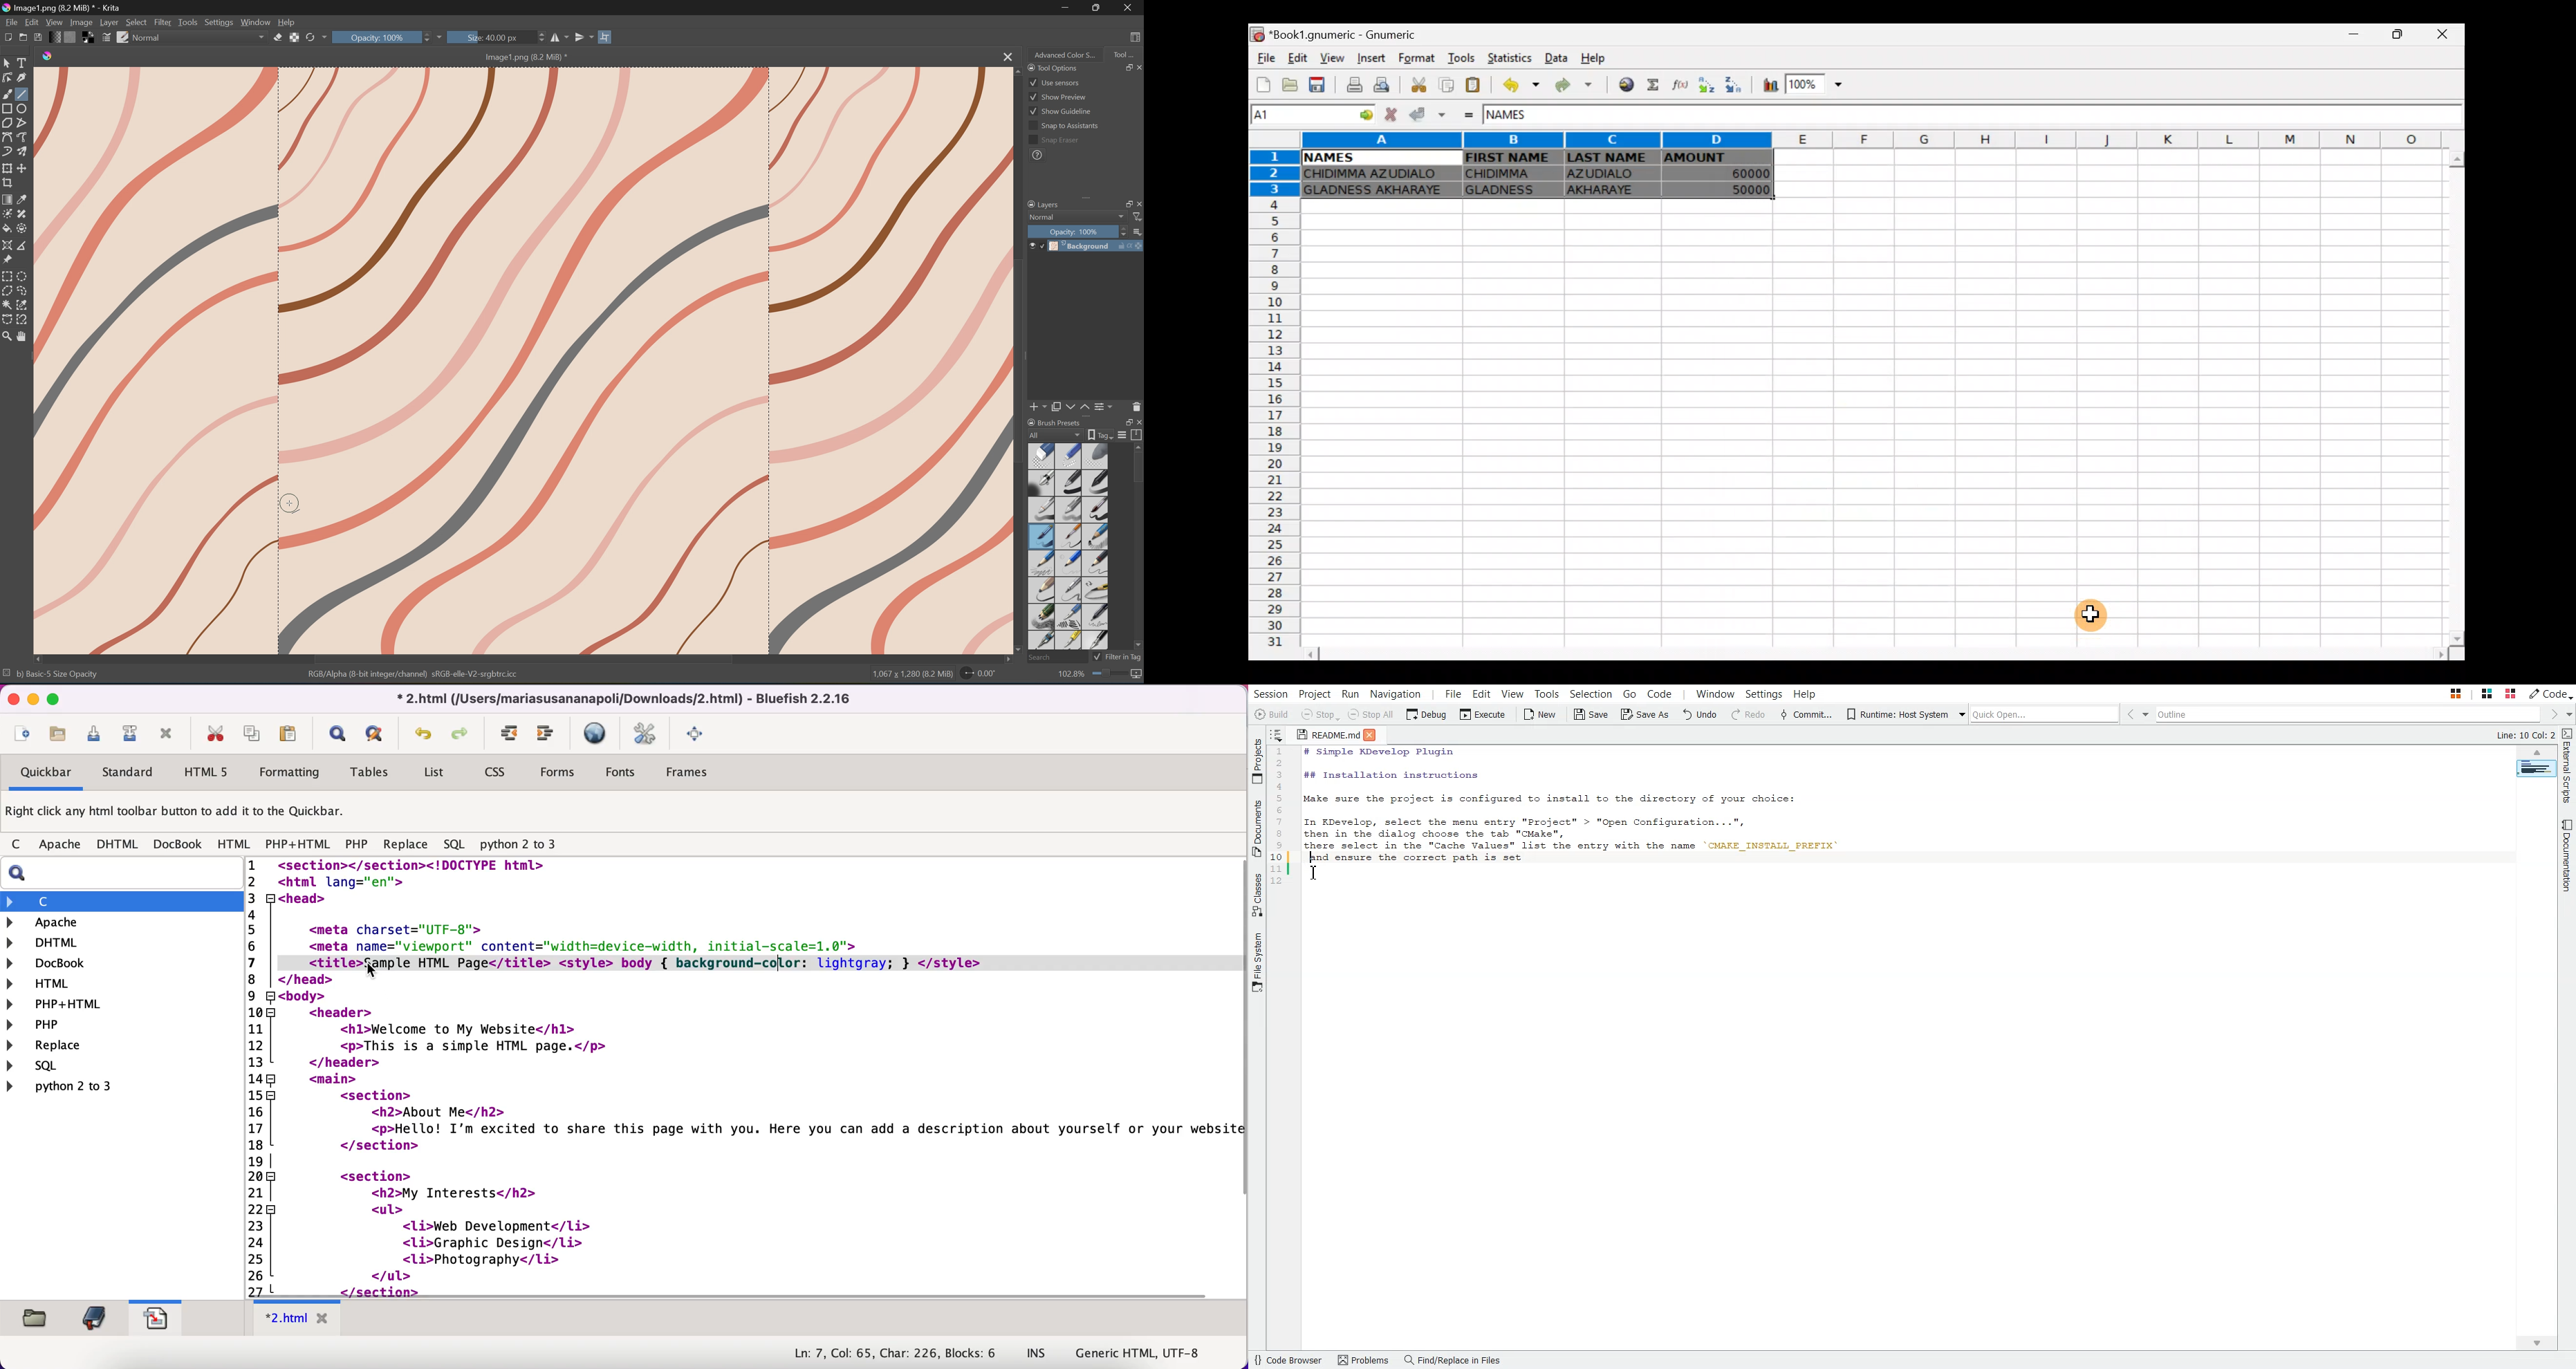 This screenshot has height=1372, width=2576. Describe the element at coordinates (23, 305) in the screenshot. I see `Similar color selection tool` at that location.